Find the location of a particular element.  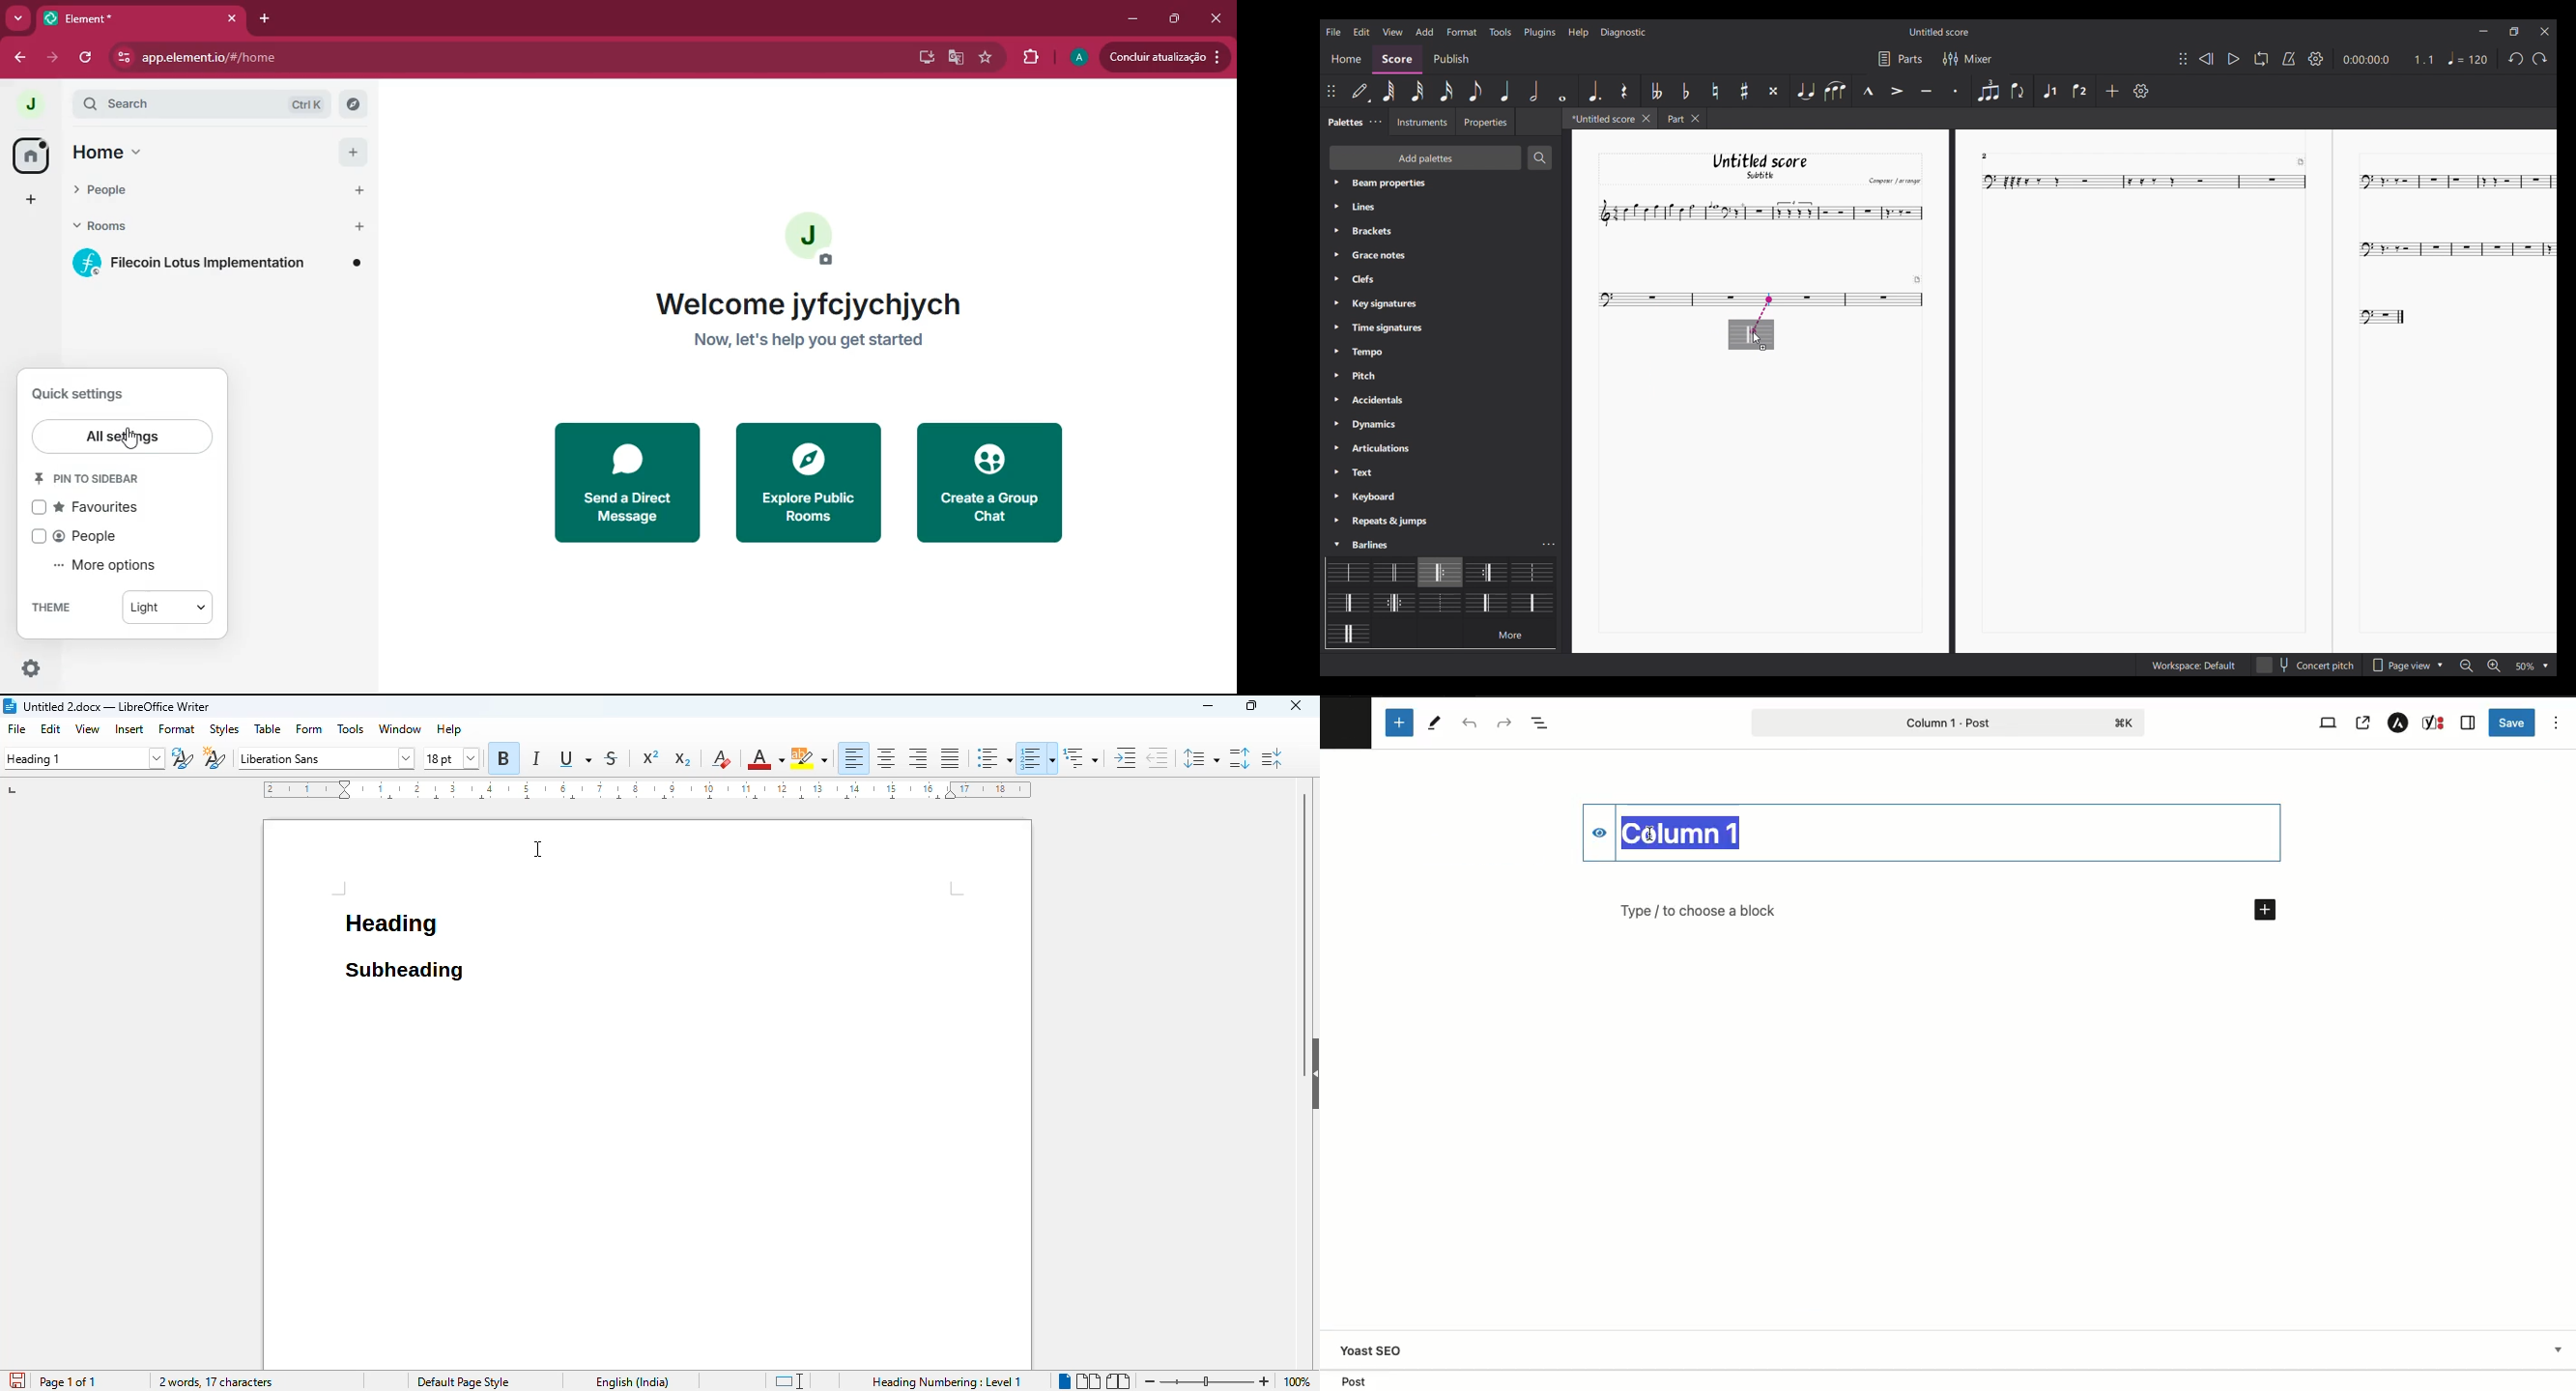

Current tab, palette is located at coordinates (1344, 122).